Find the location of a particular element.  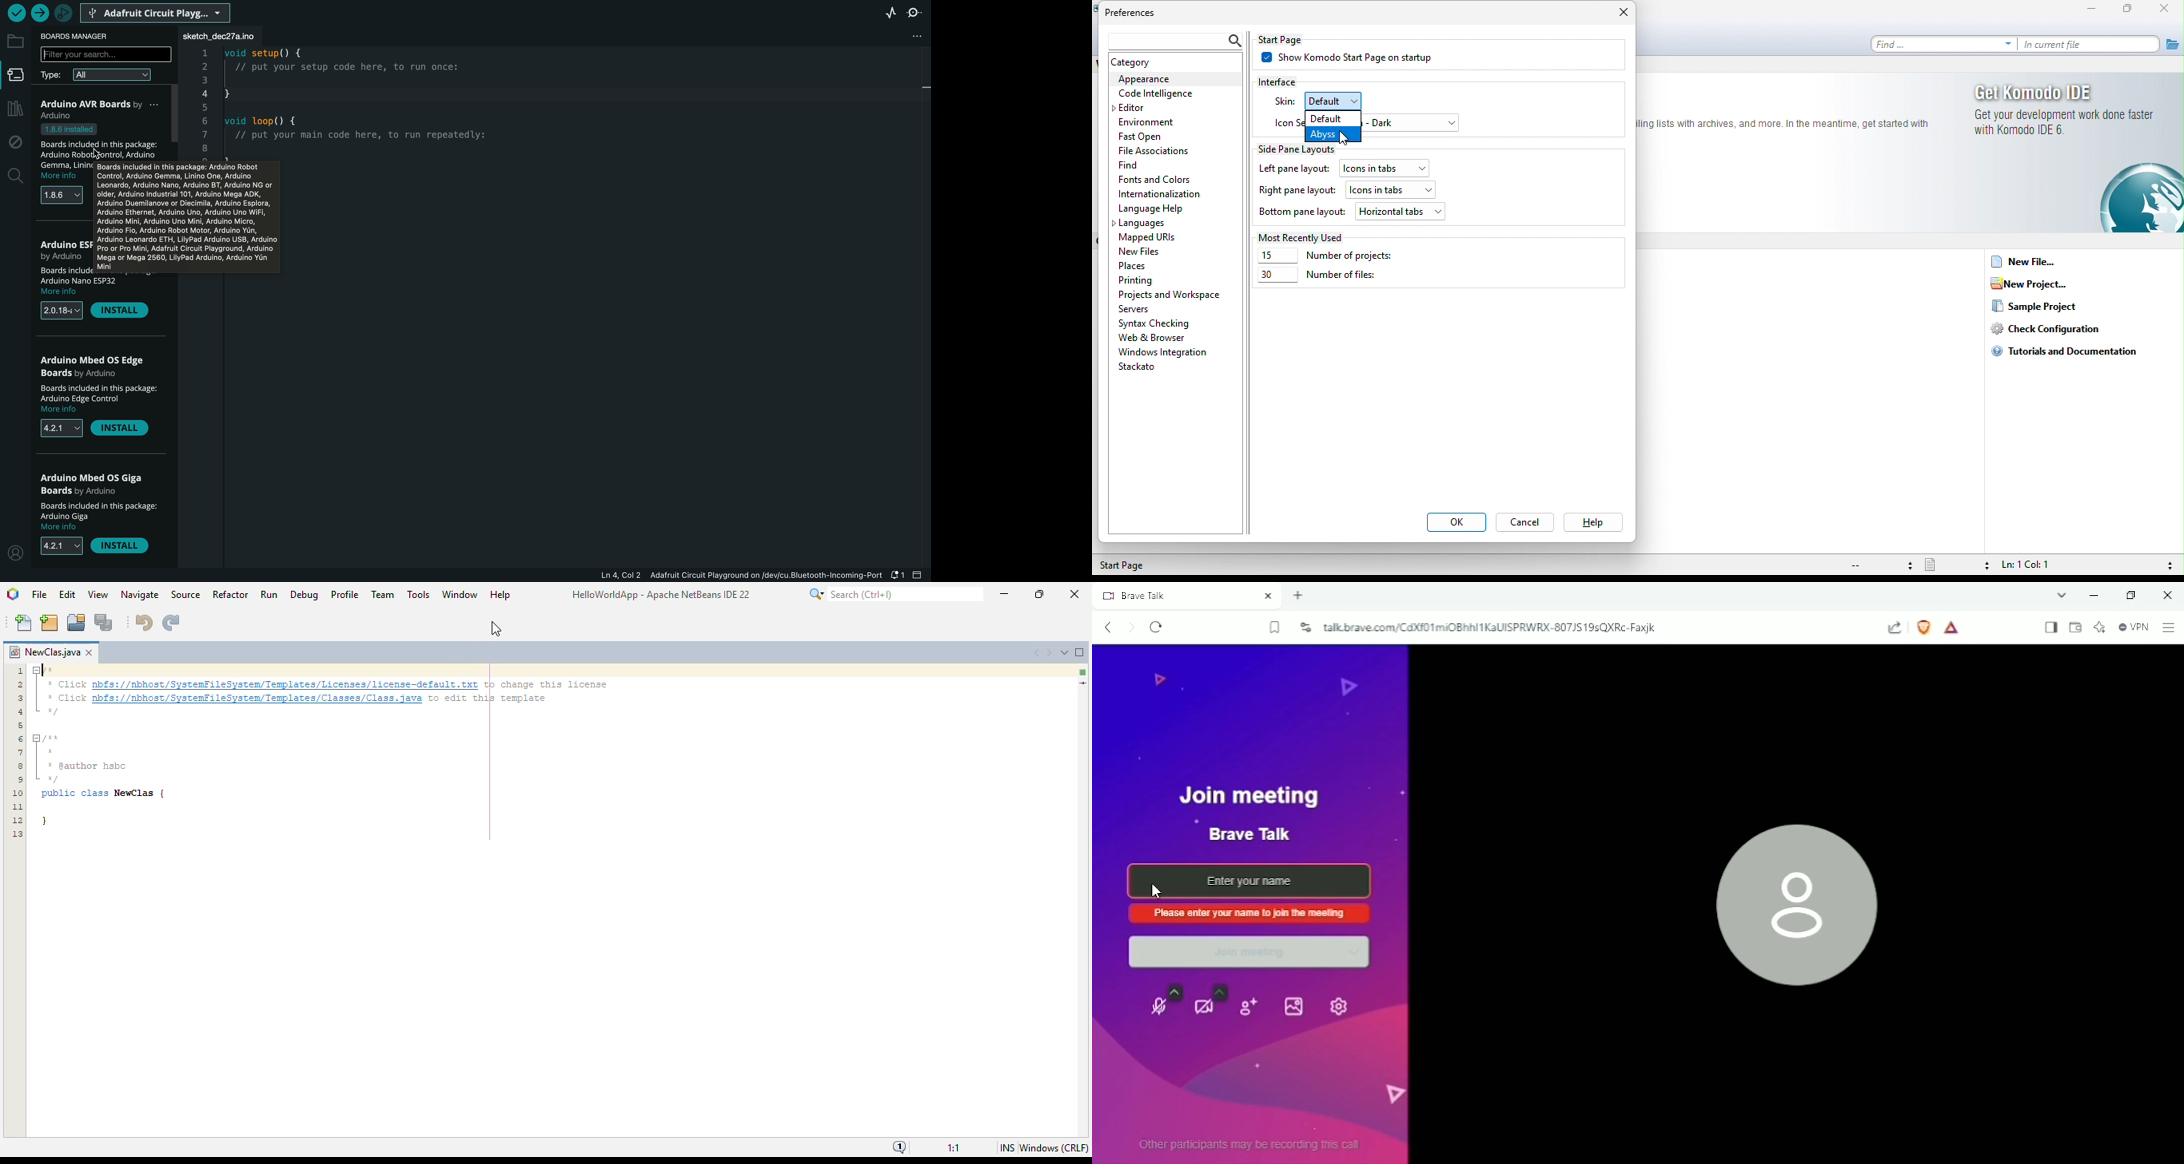

versions is located at coordinates (64, 547).